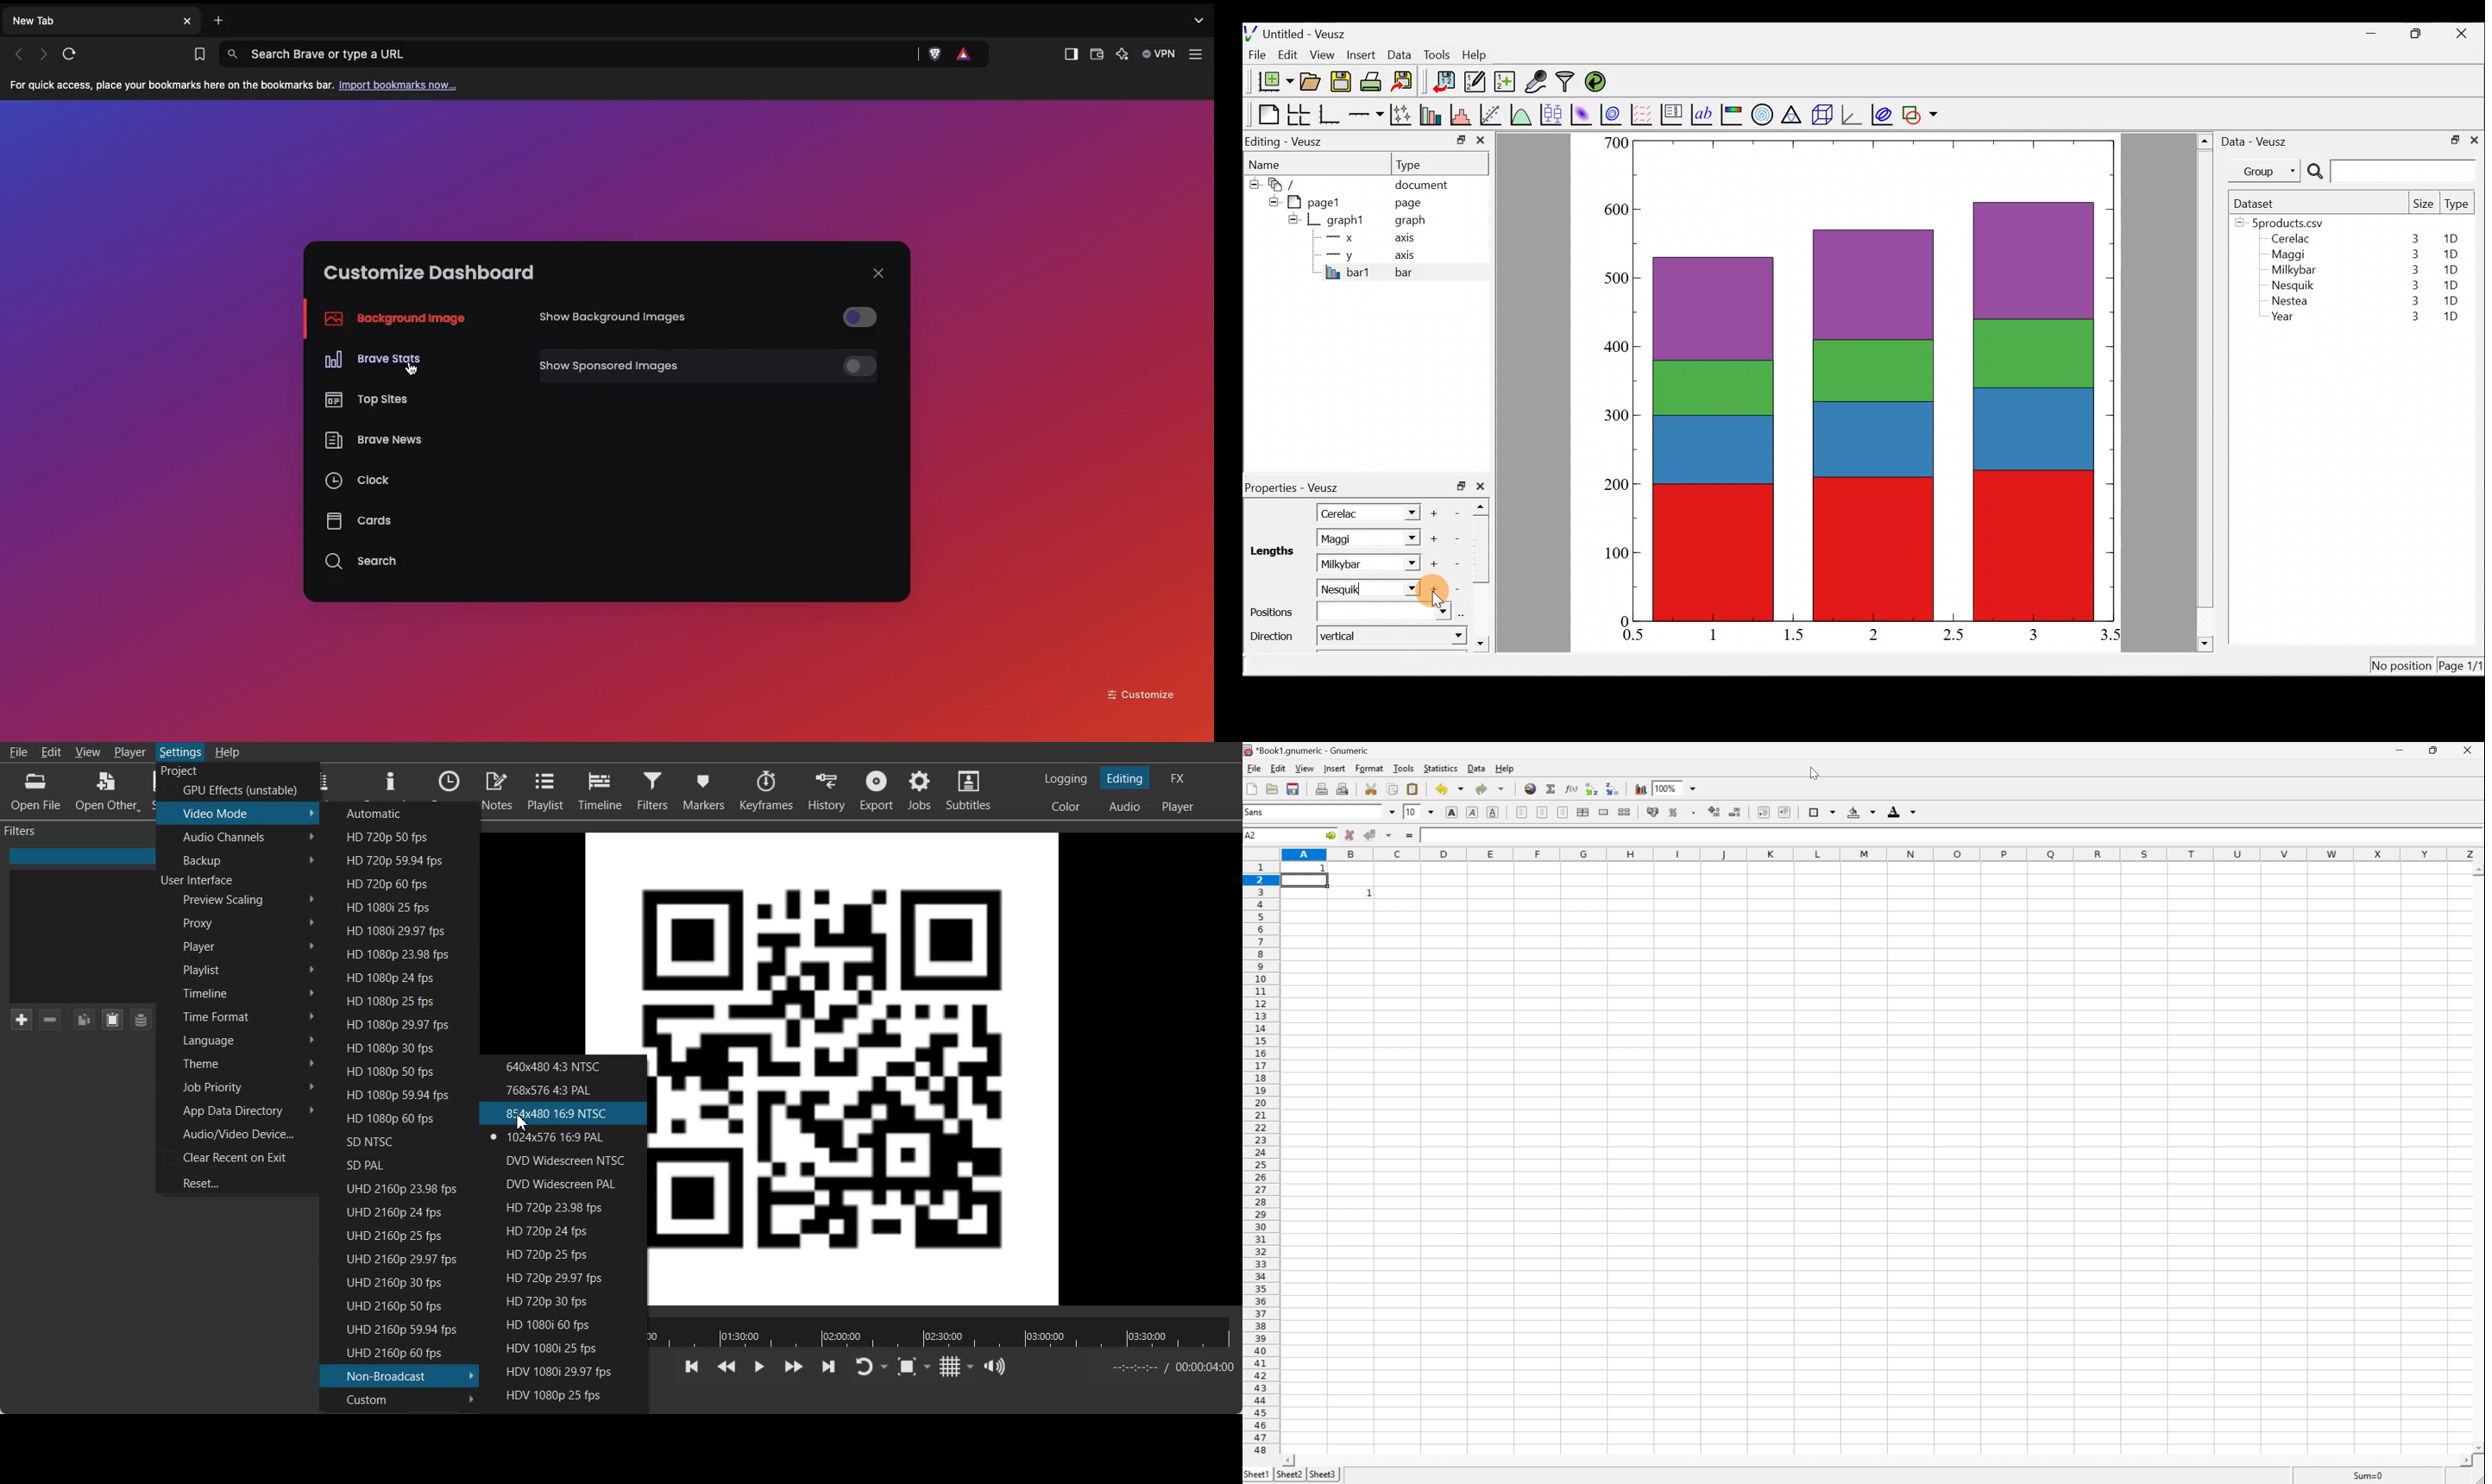 The height and width of the screenshot is (1484, 2492). Describe the element at coordinates (1456, 538) in the screenshot. I see `remove item` at that location.